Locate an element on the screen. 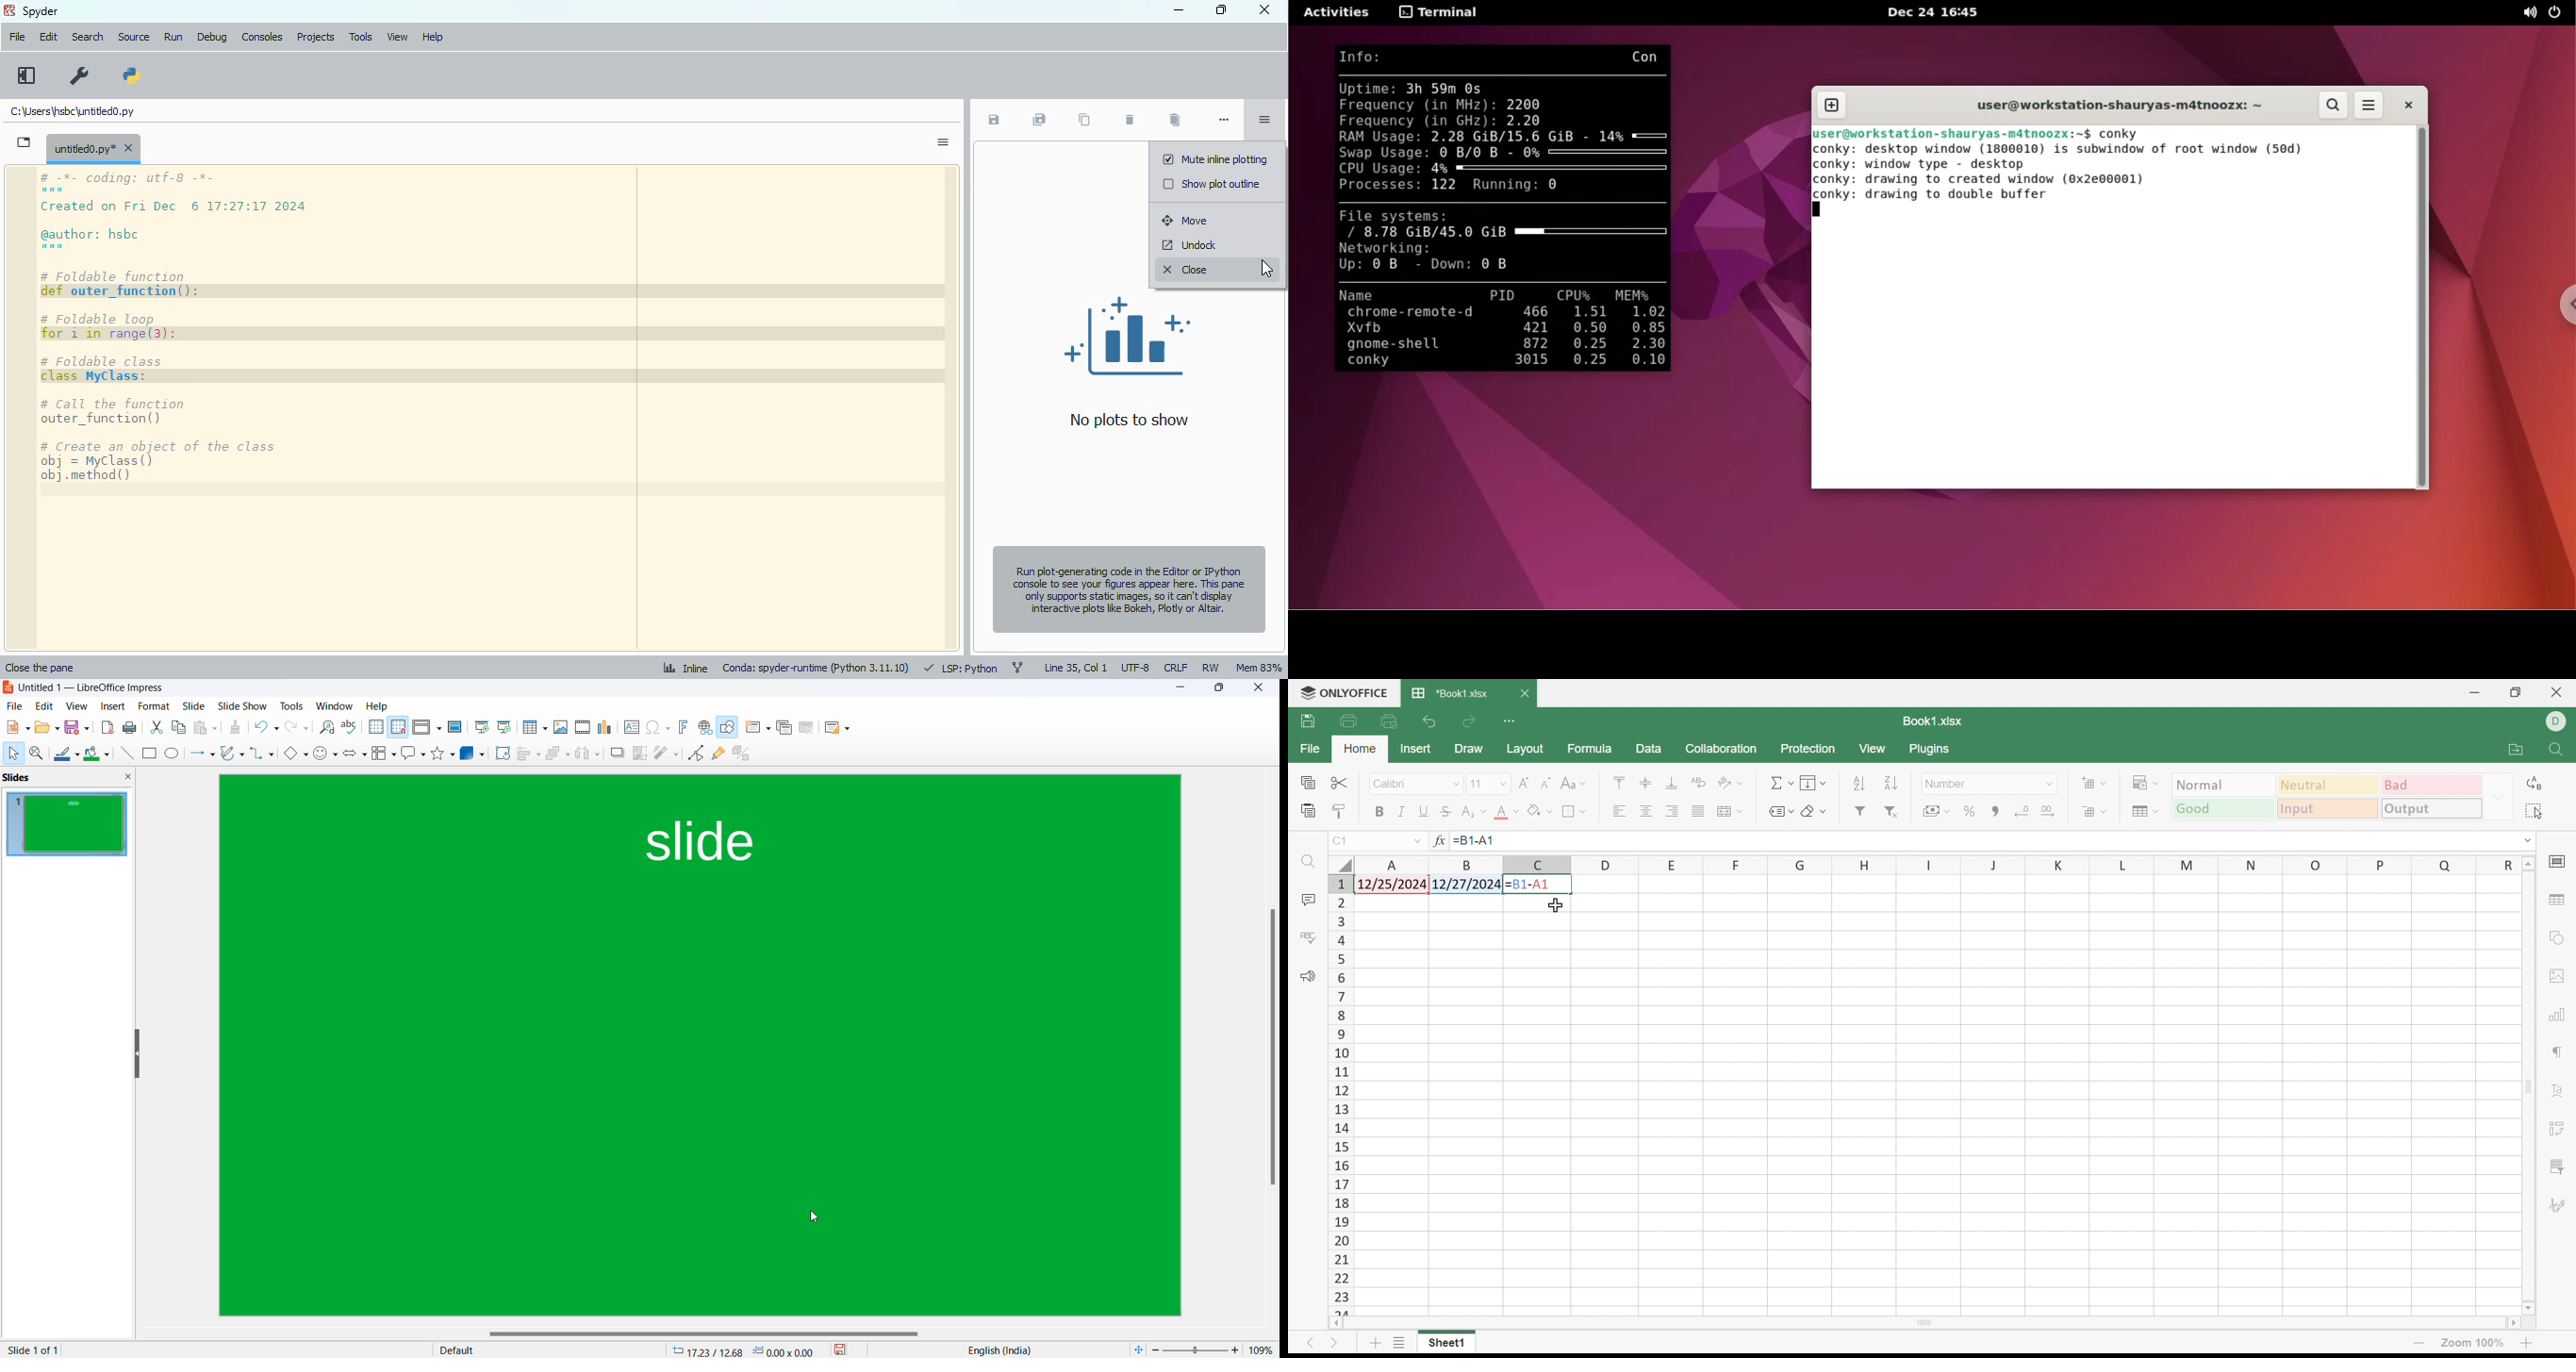  block arrows  is located at coordinates (357, 754).